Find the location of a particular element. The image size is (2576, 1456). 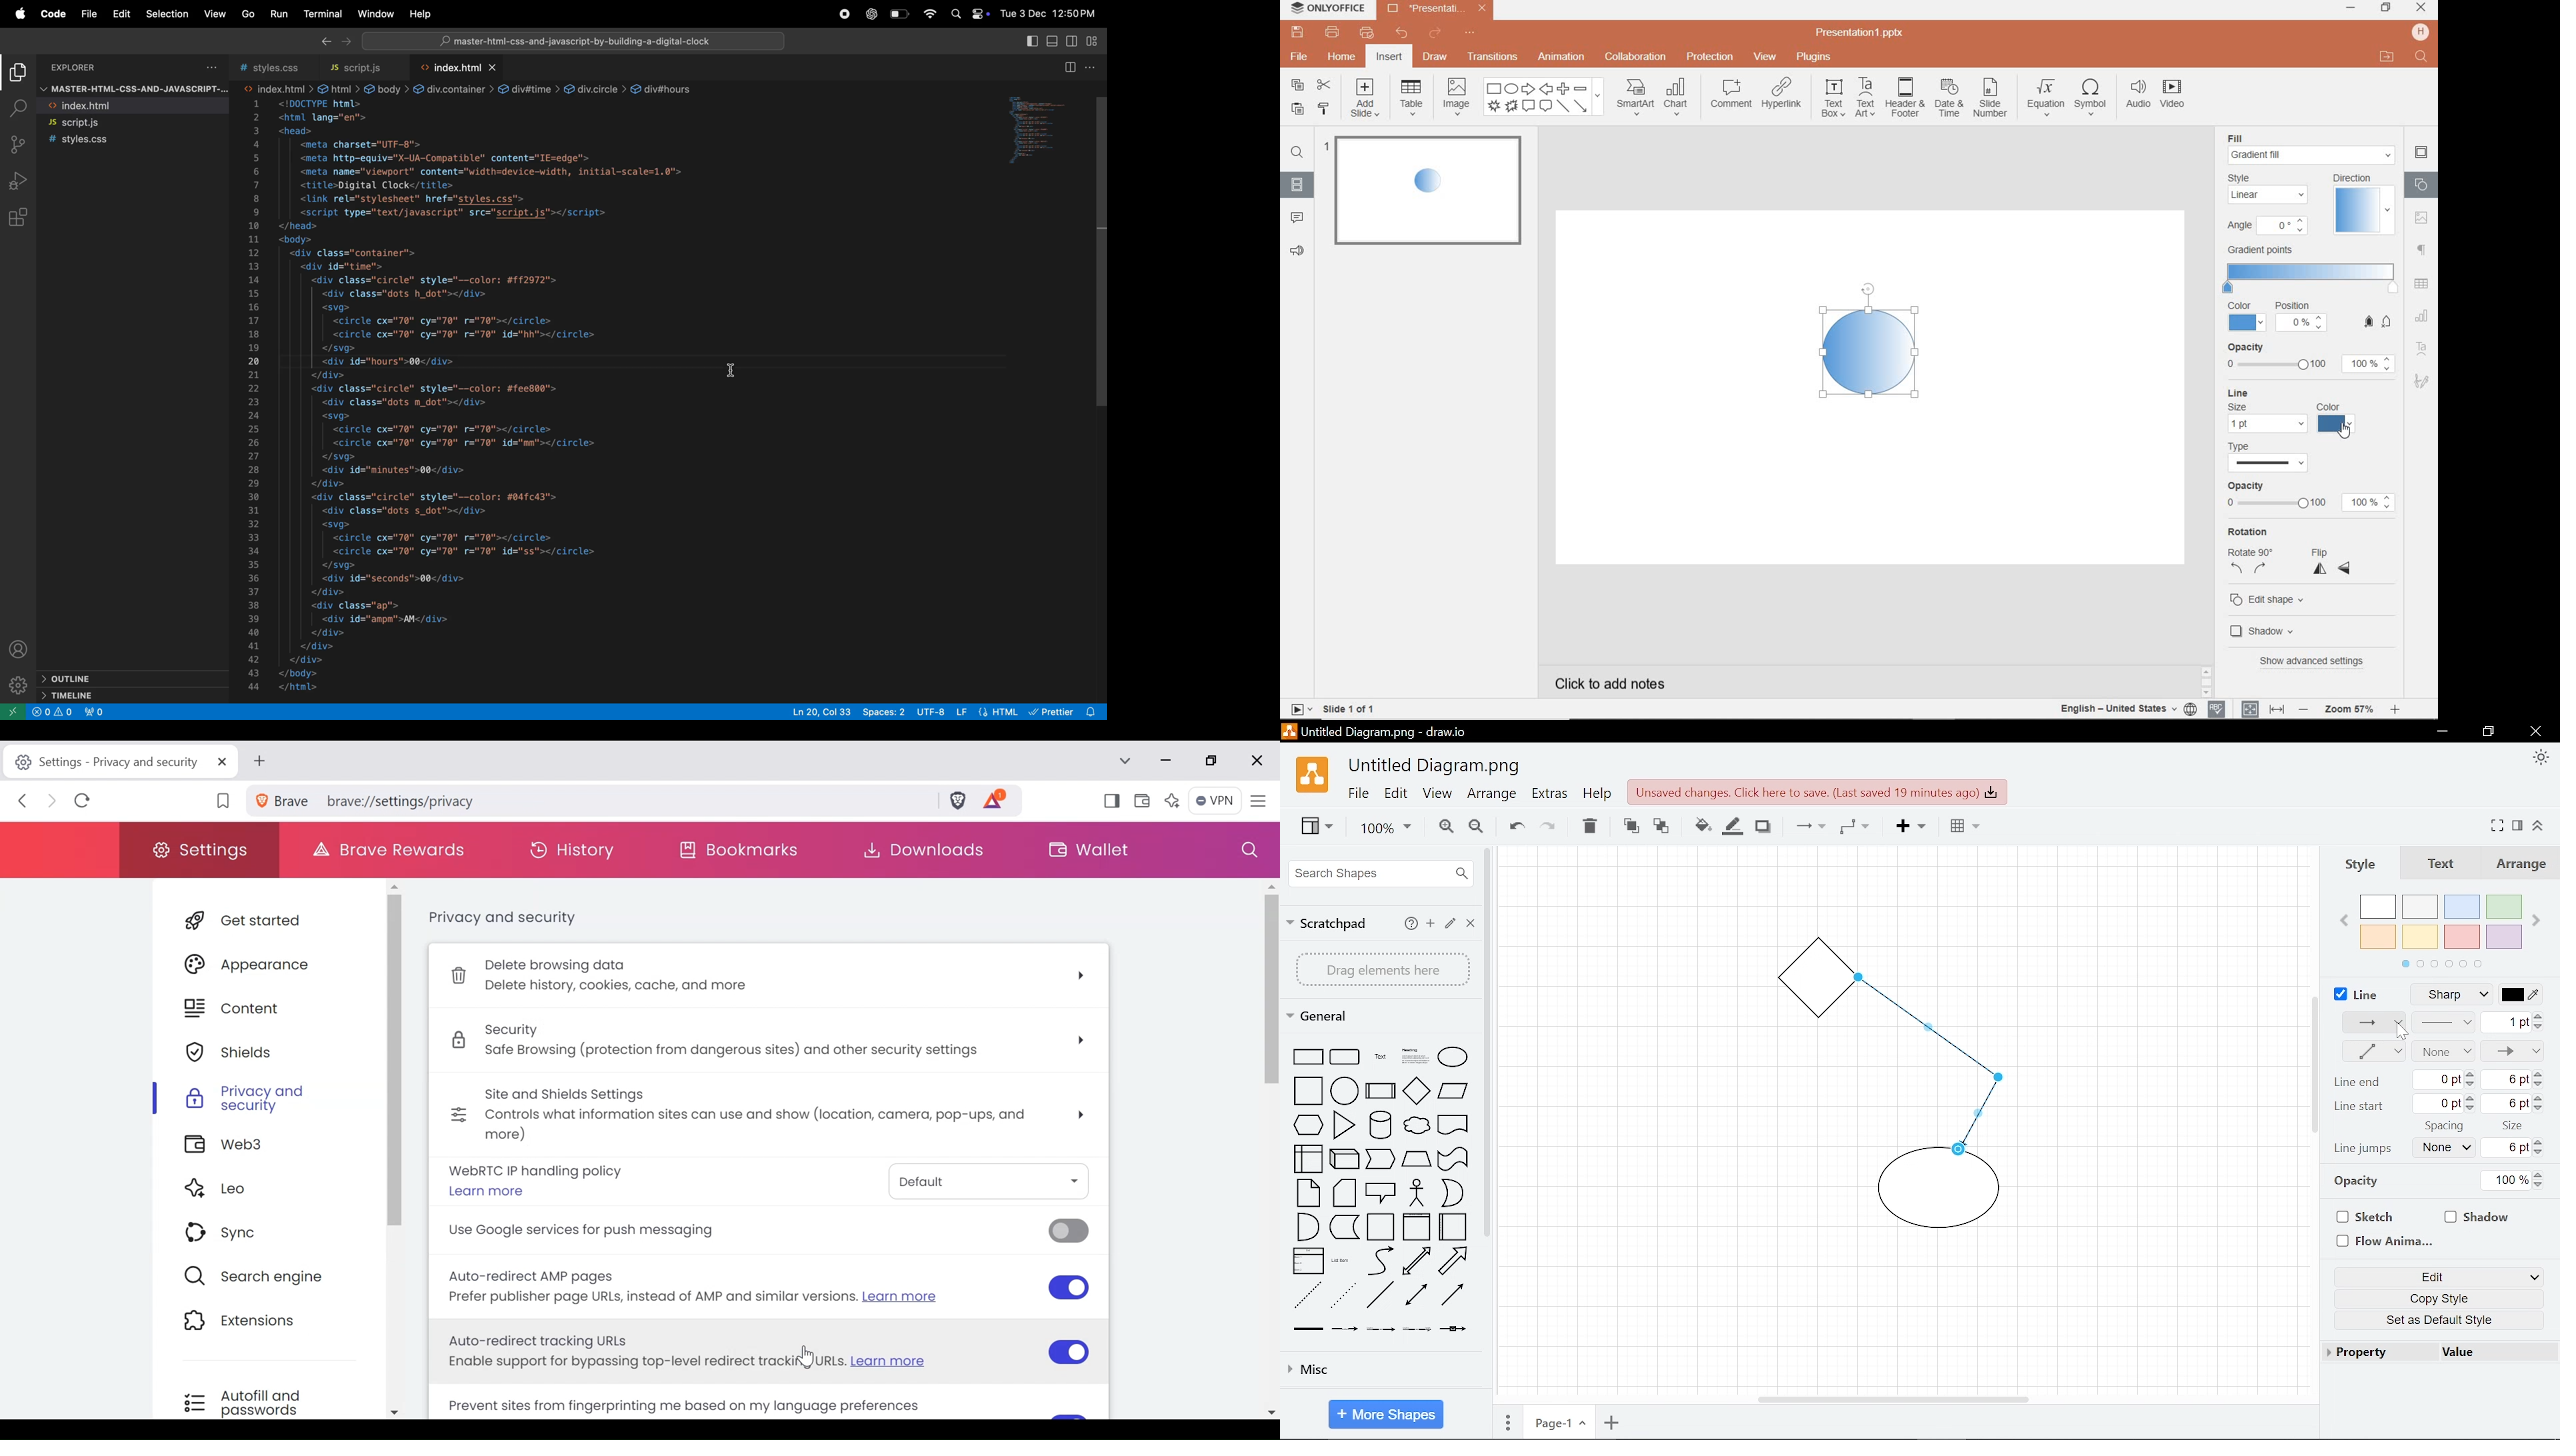

insert is located at coordinates (1389, 57).